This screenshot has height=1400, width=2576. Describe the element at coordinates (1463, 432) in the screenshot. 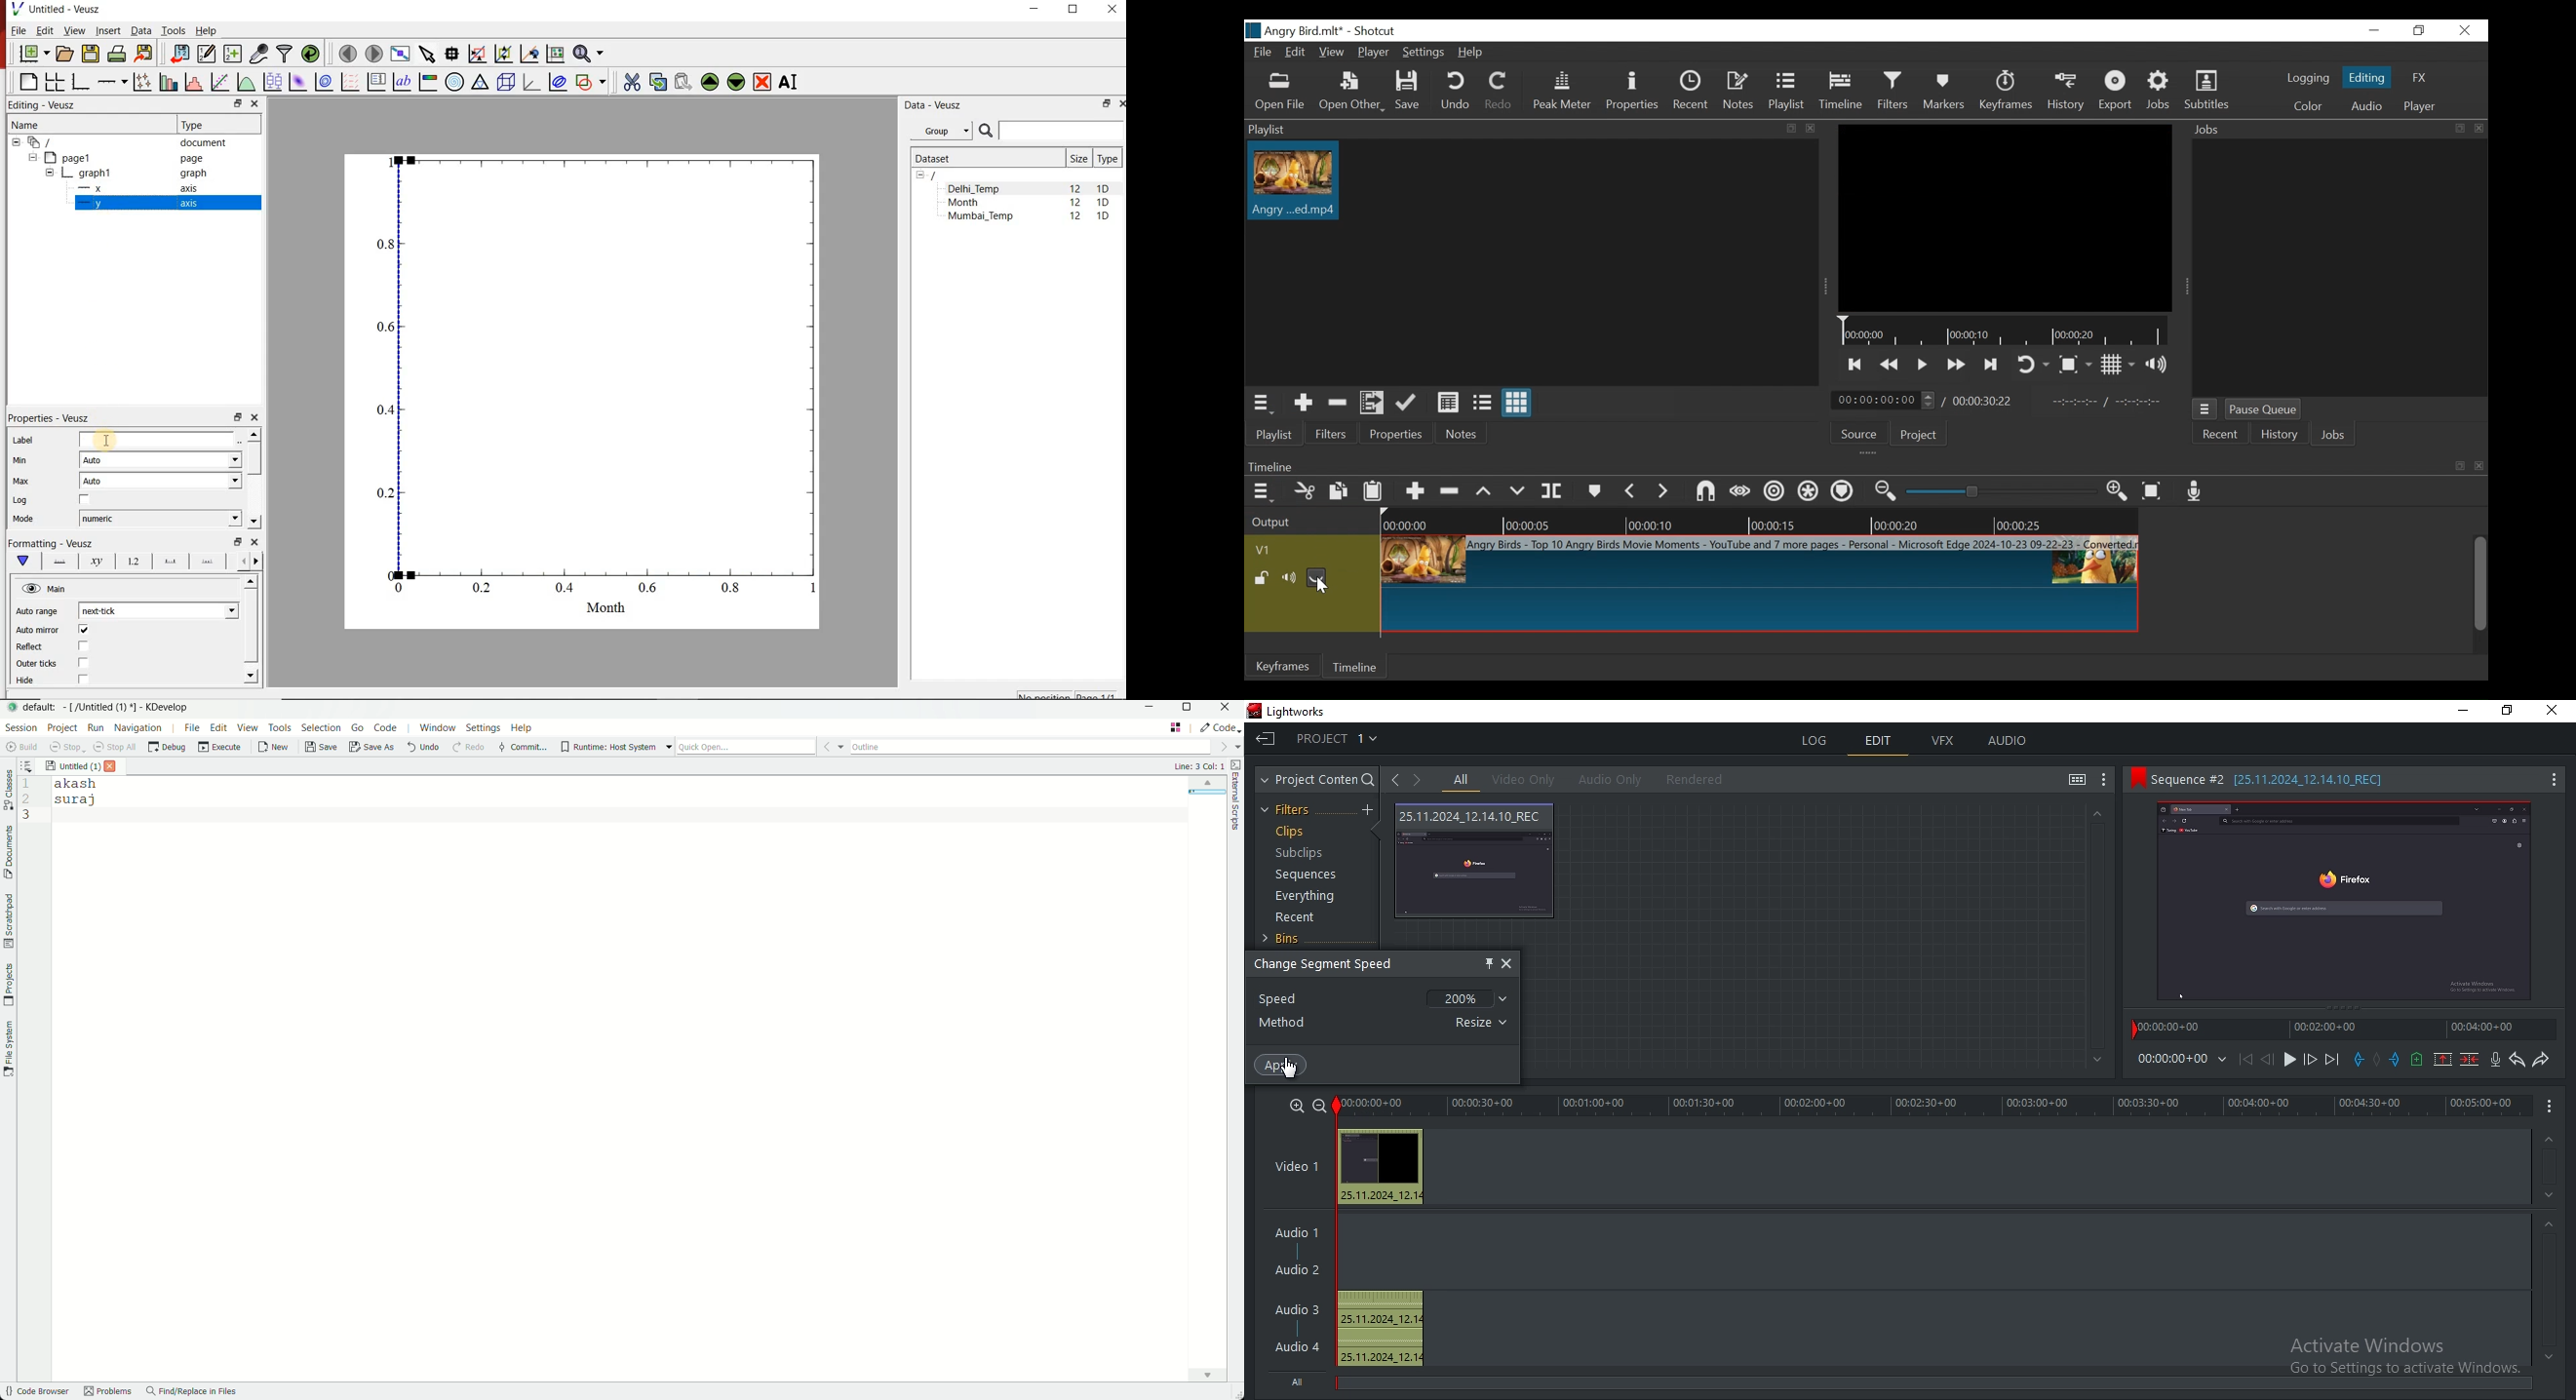

I see `Notes` at that location.